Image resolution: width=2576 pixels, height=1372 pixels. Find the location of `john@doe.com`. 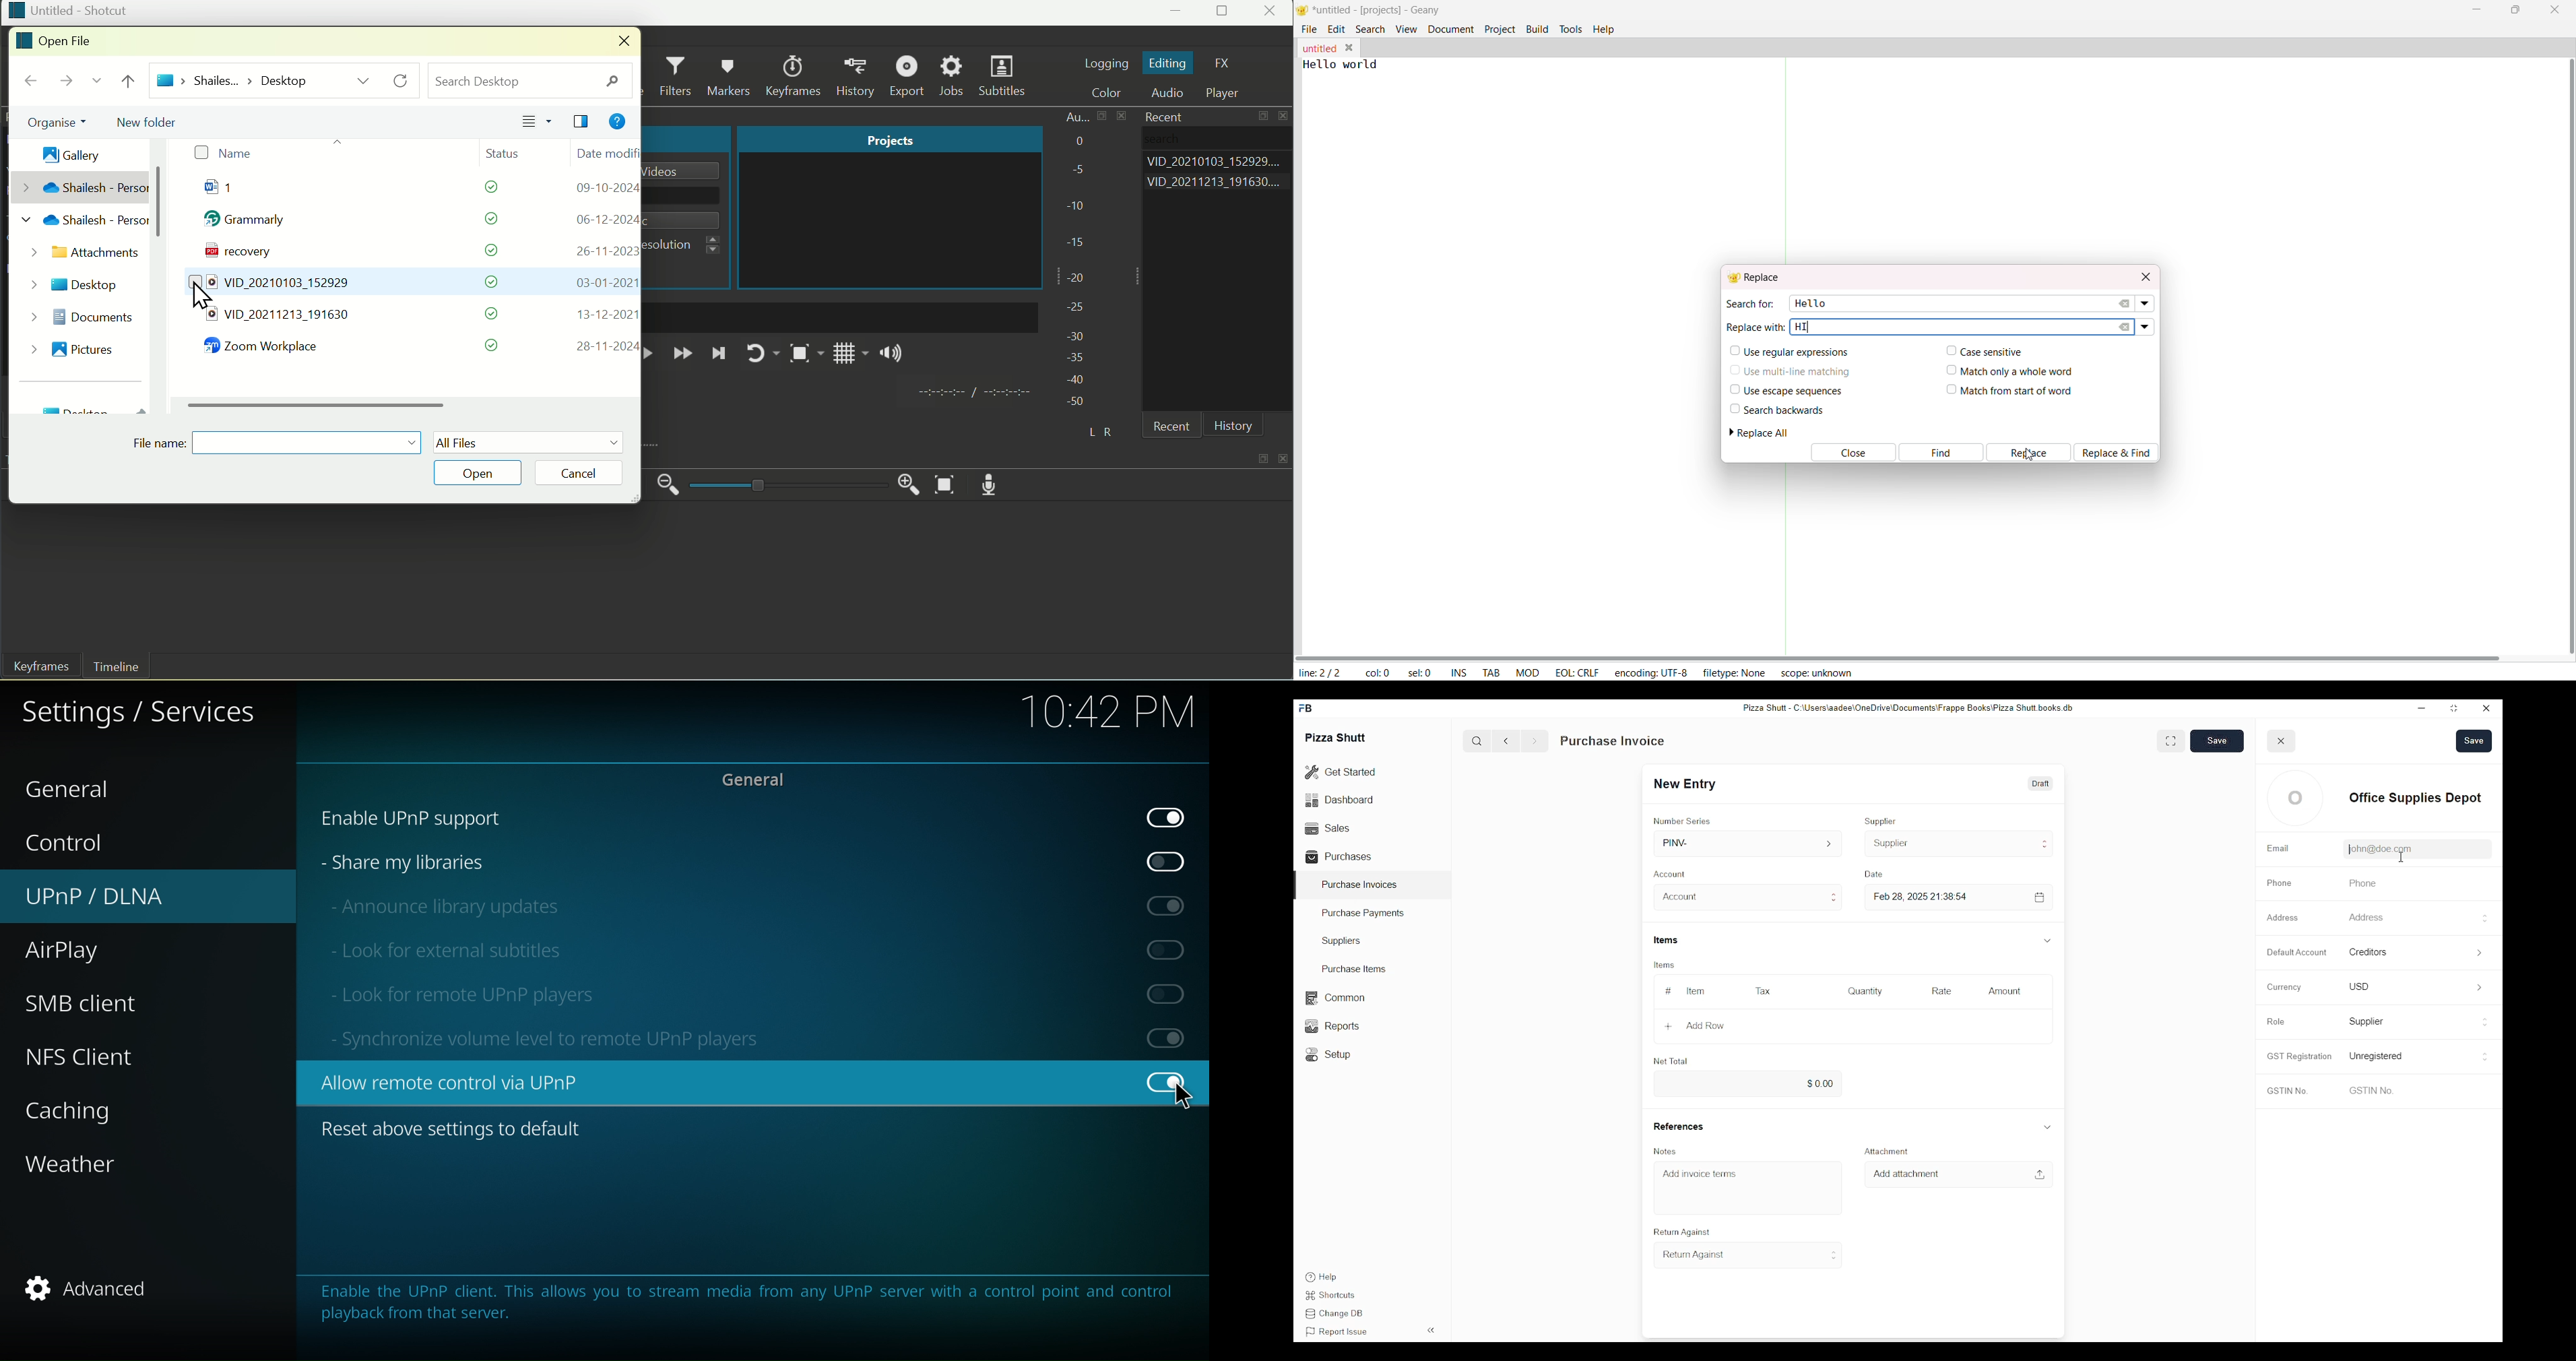

john@doe.com is located at coordinates (2378, 849).